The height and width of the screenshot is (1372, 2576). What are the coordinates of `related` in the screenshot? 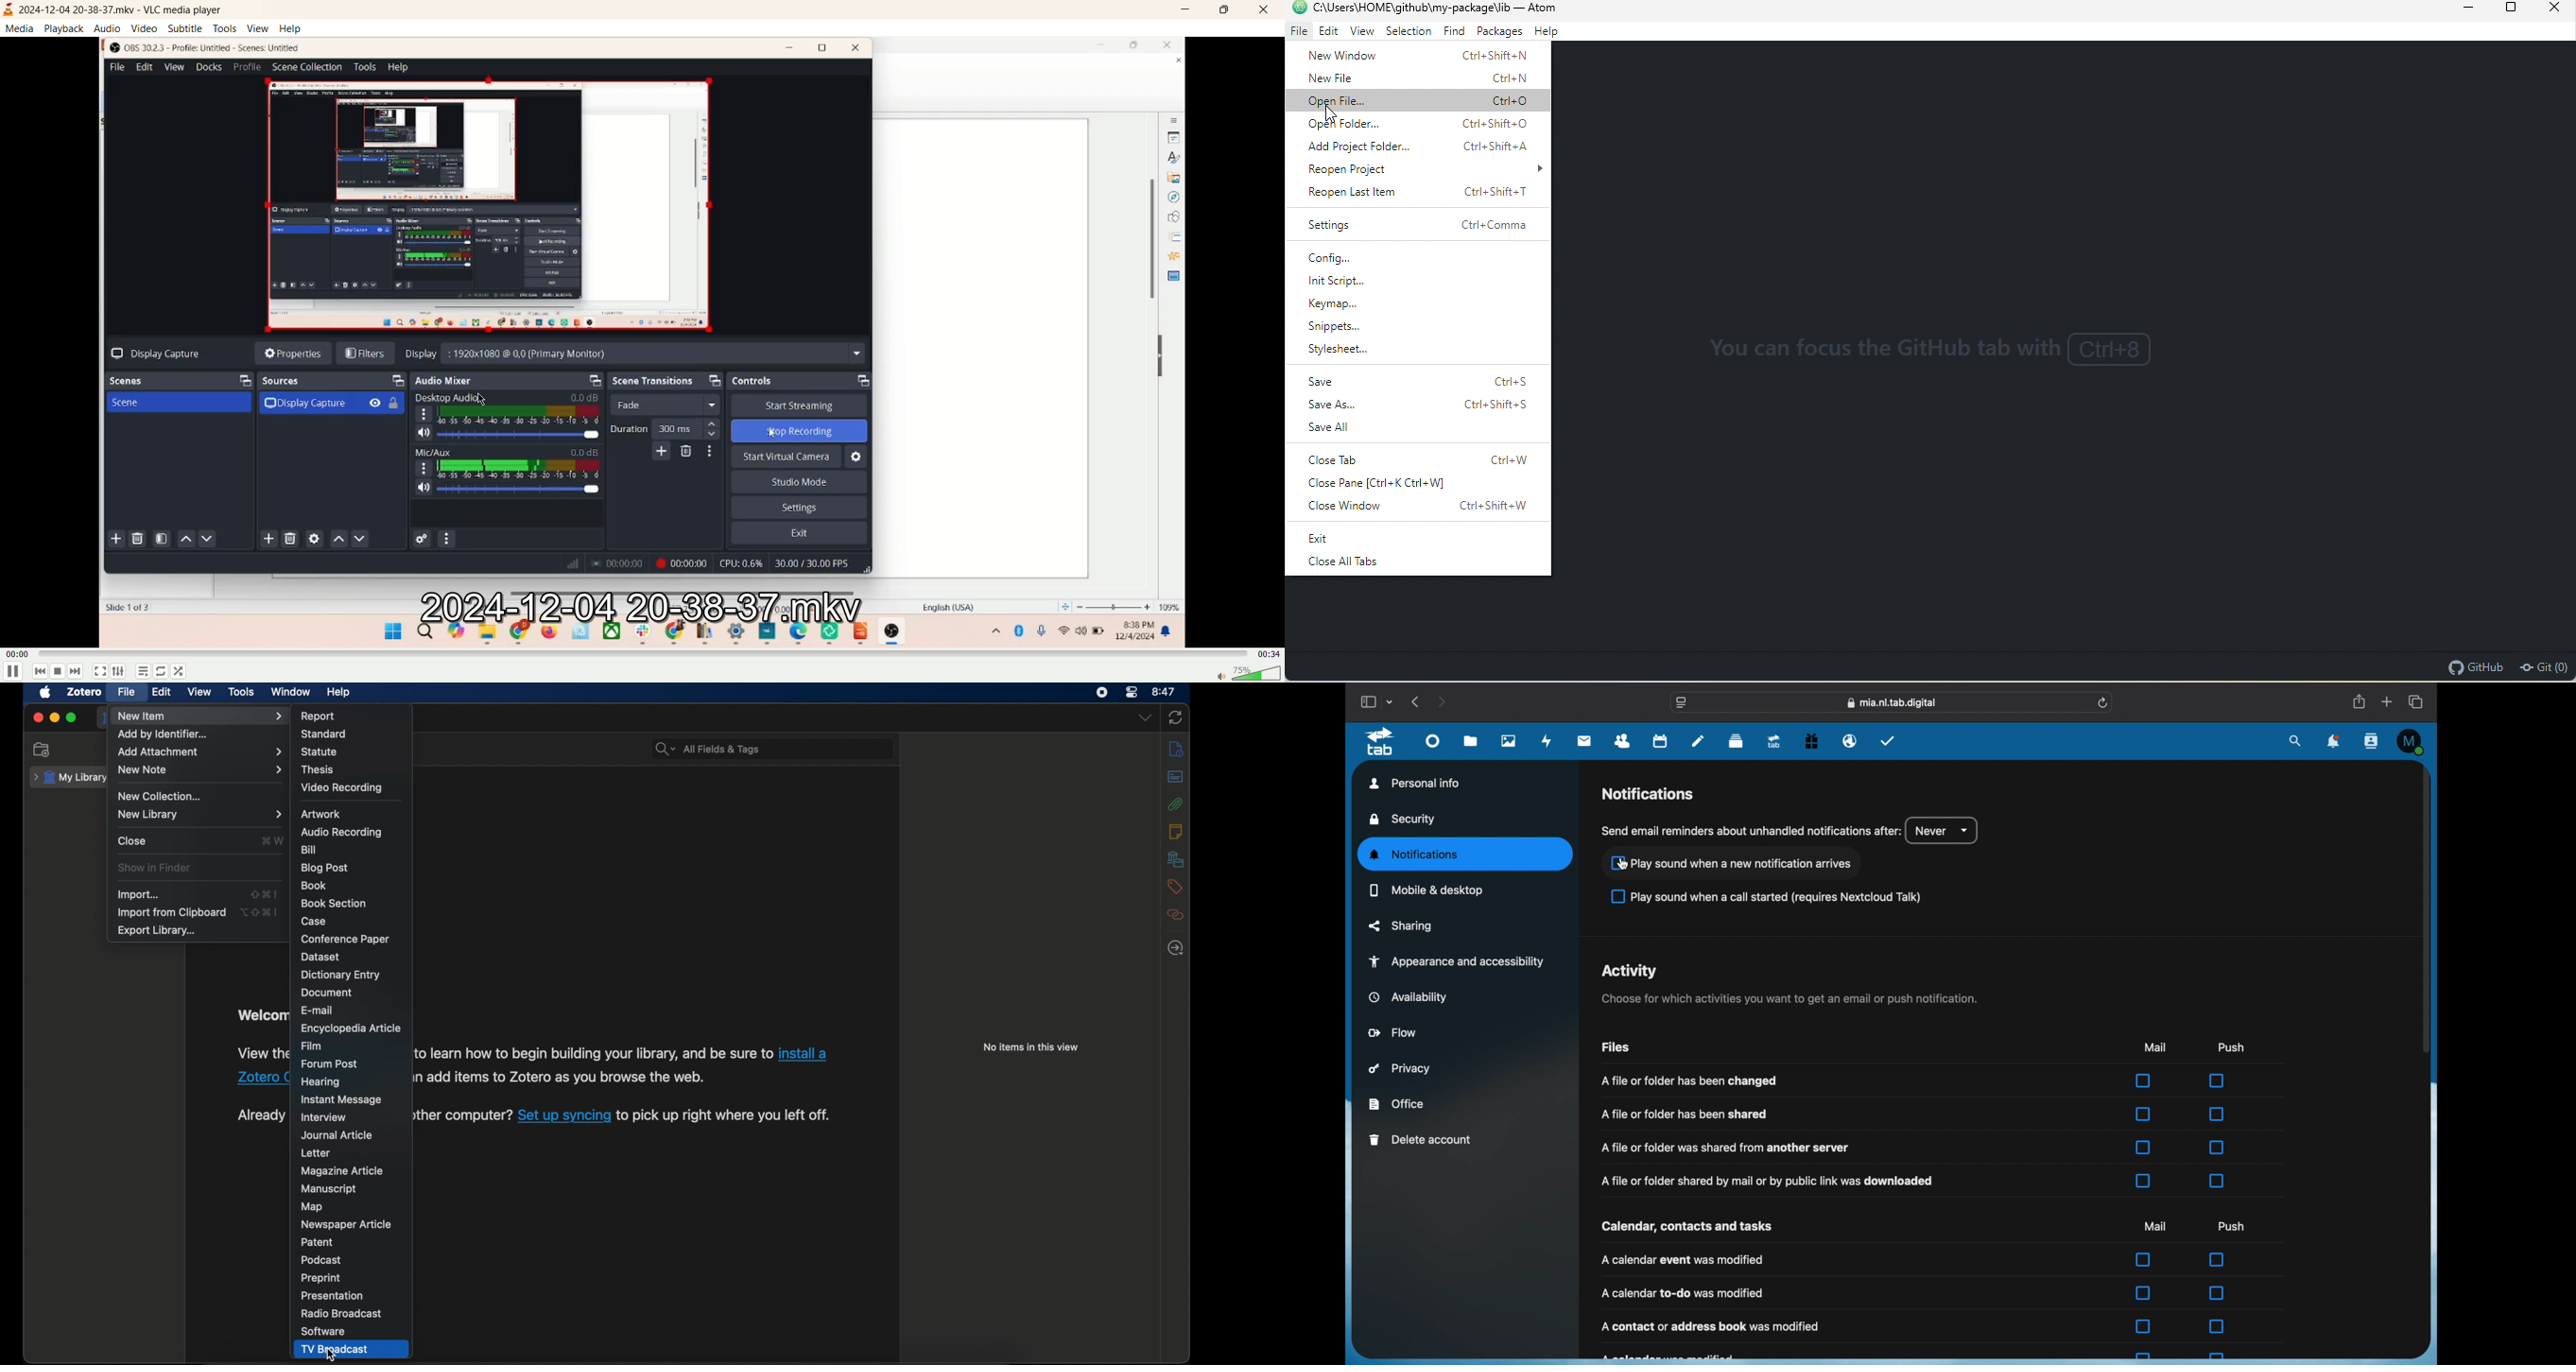 It's located at (1176, 914).